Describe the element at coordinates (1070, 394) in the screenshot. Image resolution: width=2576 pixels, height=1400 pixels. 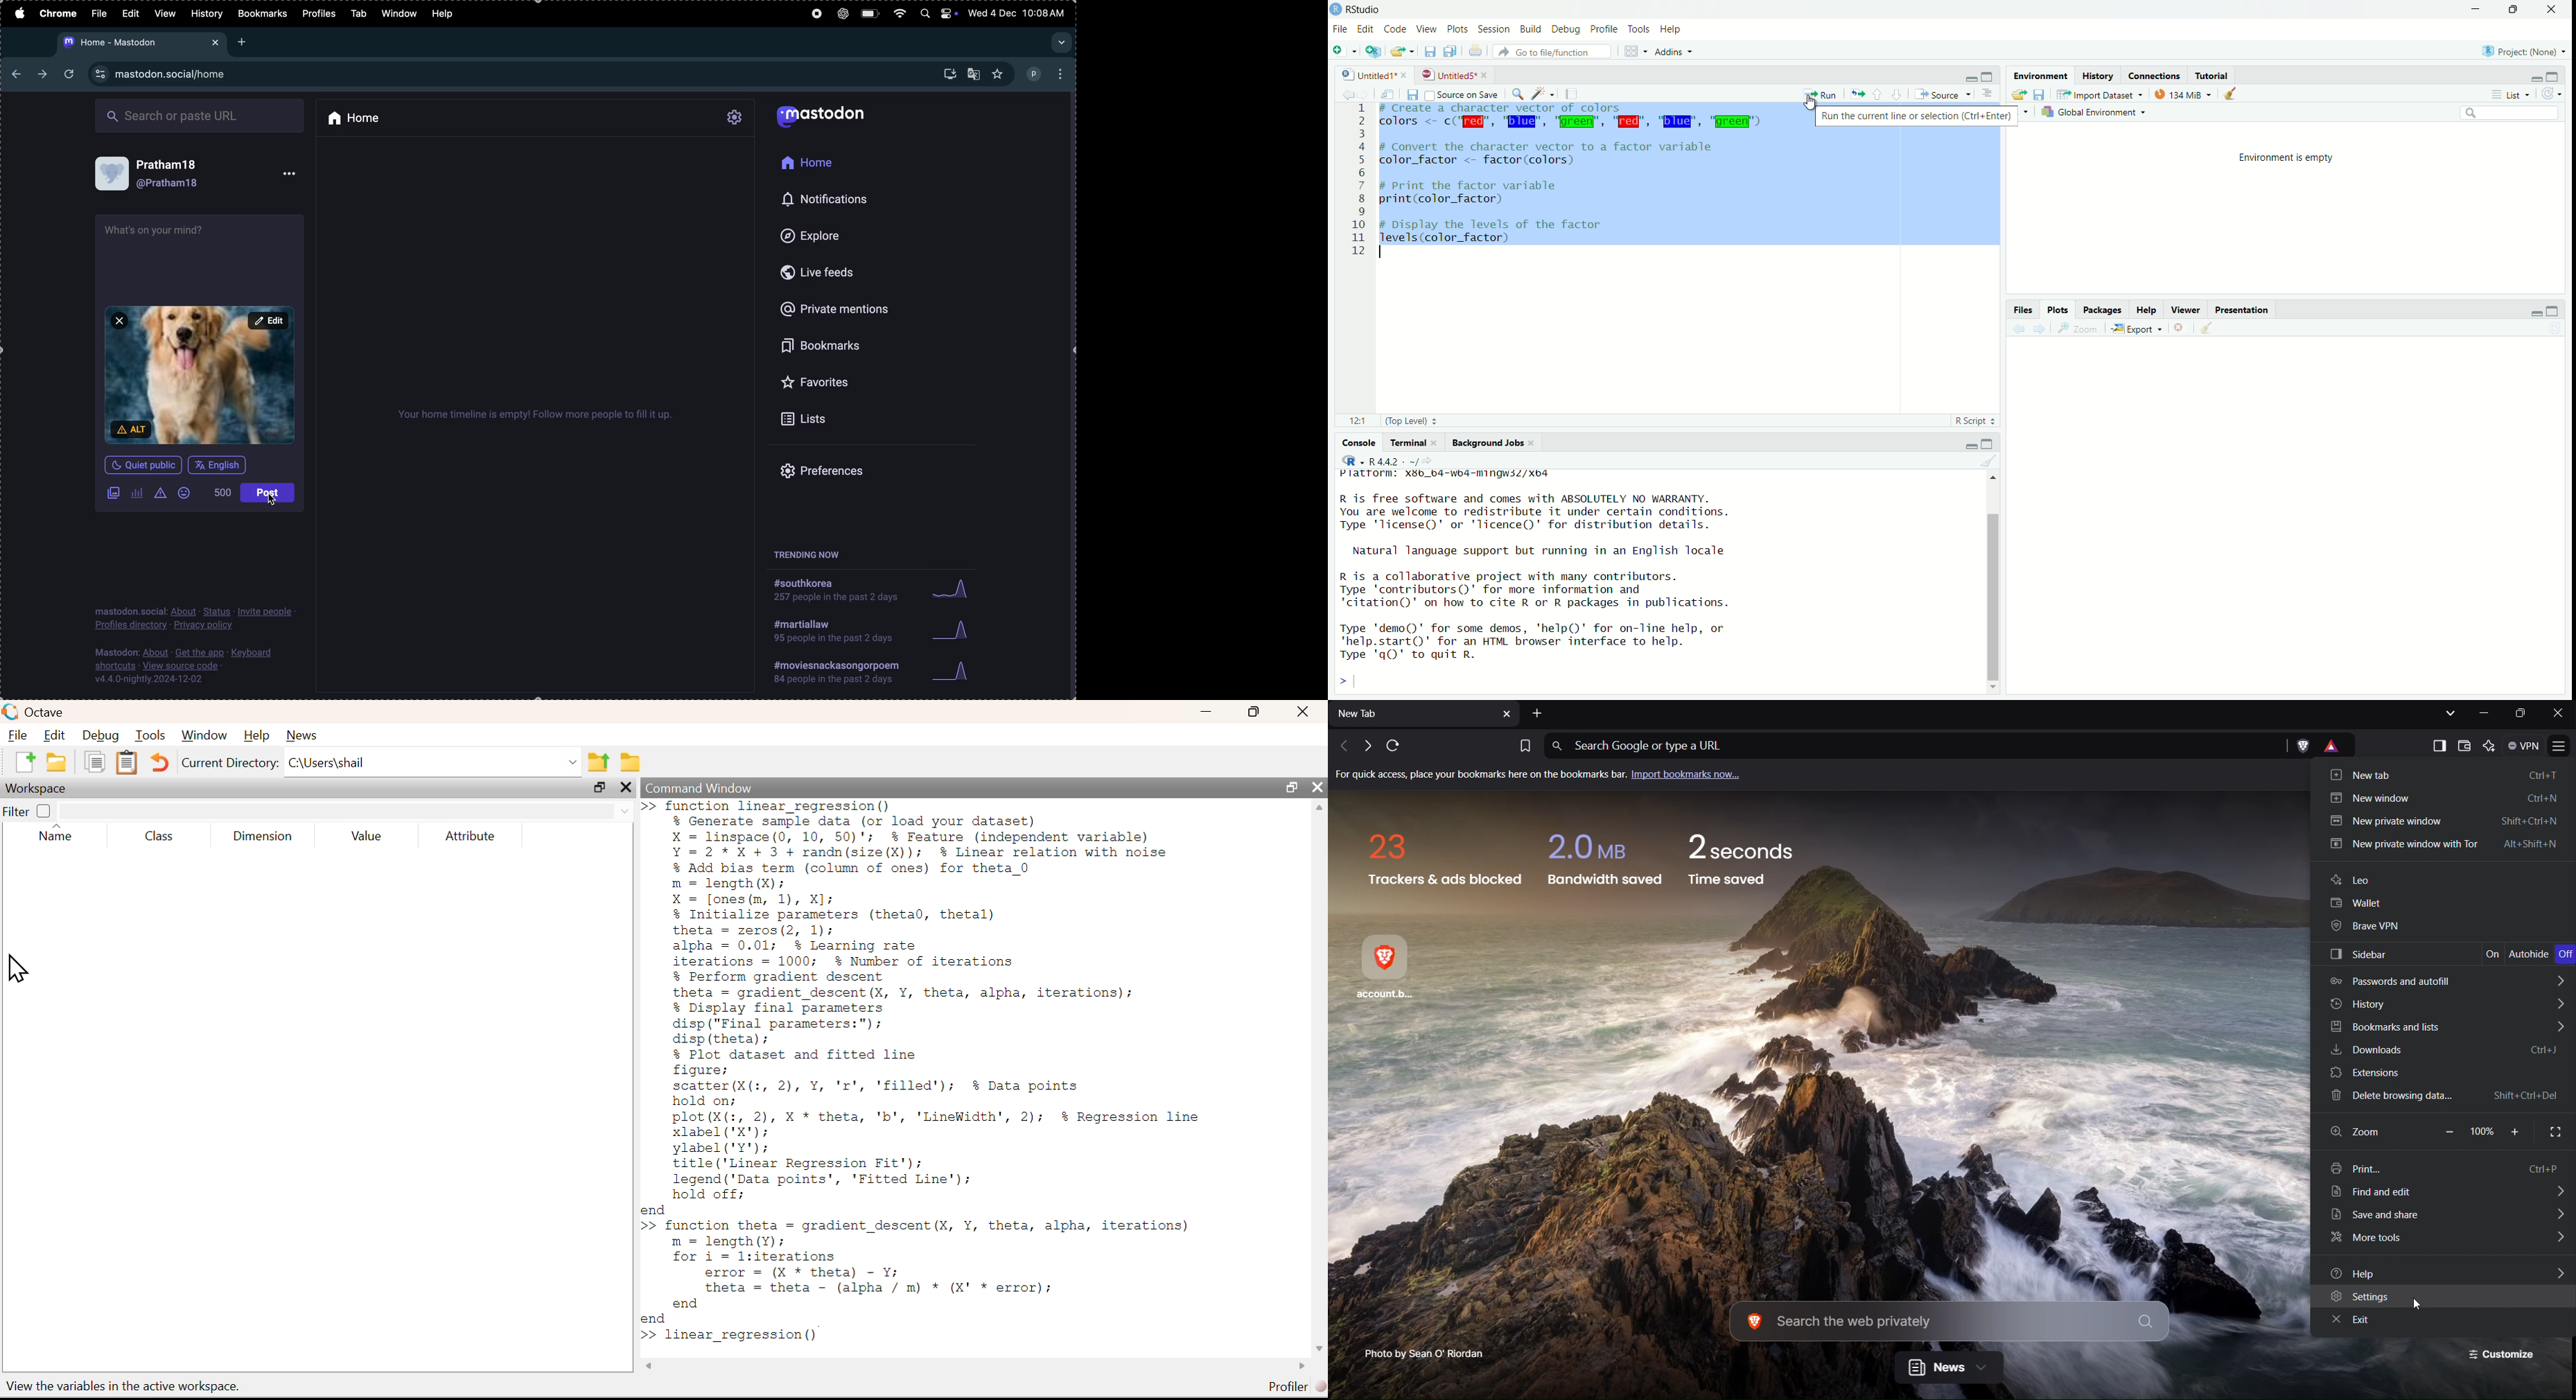
I see `scrollbar` at that location.